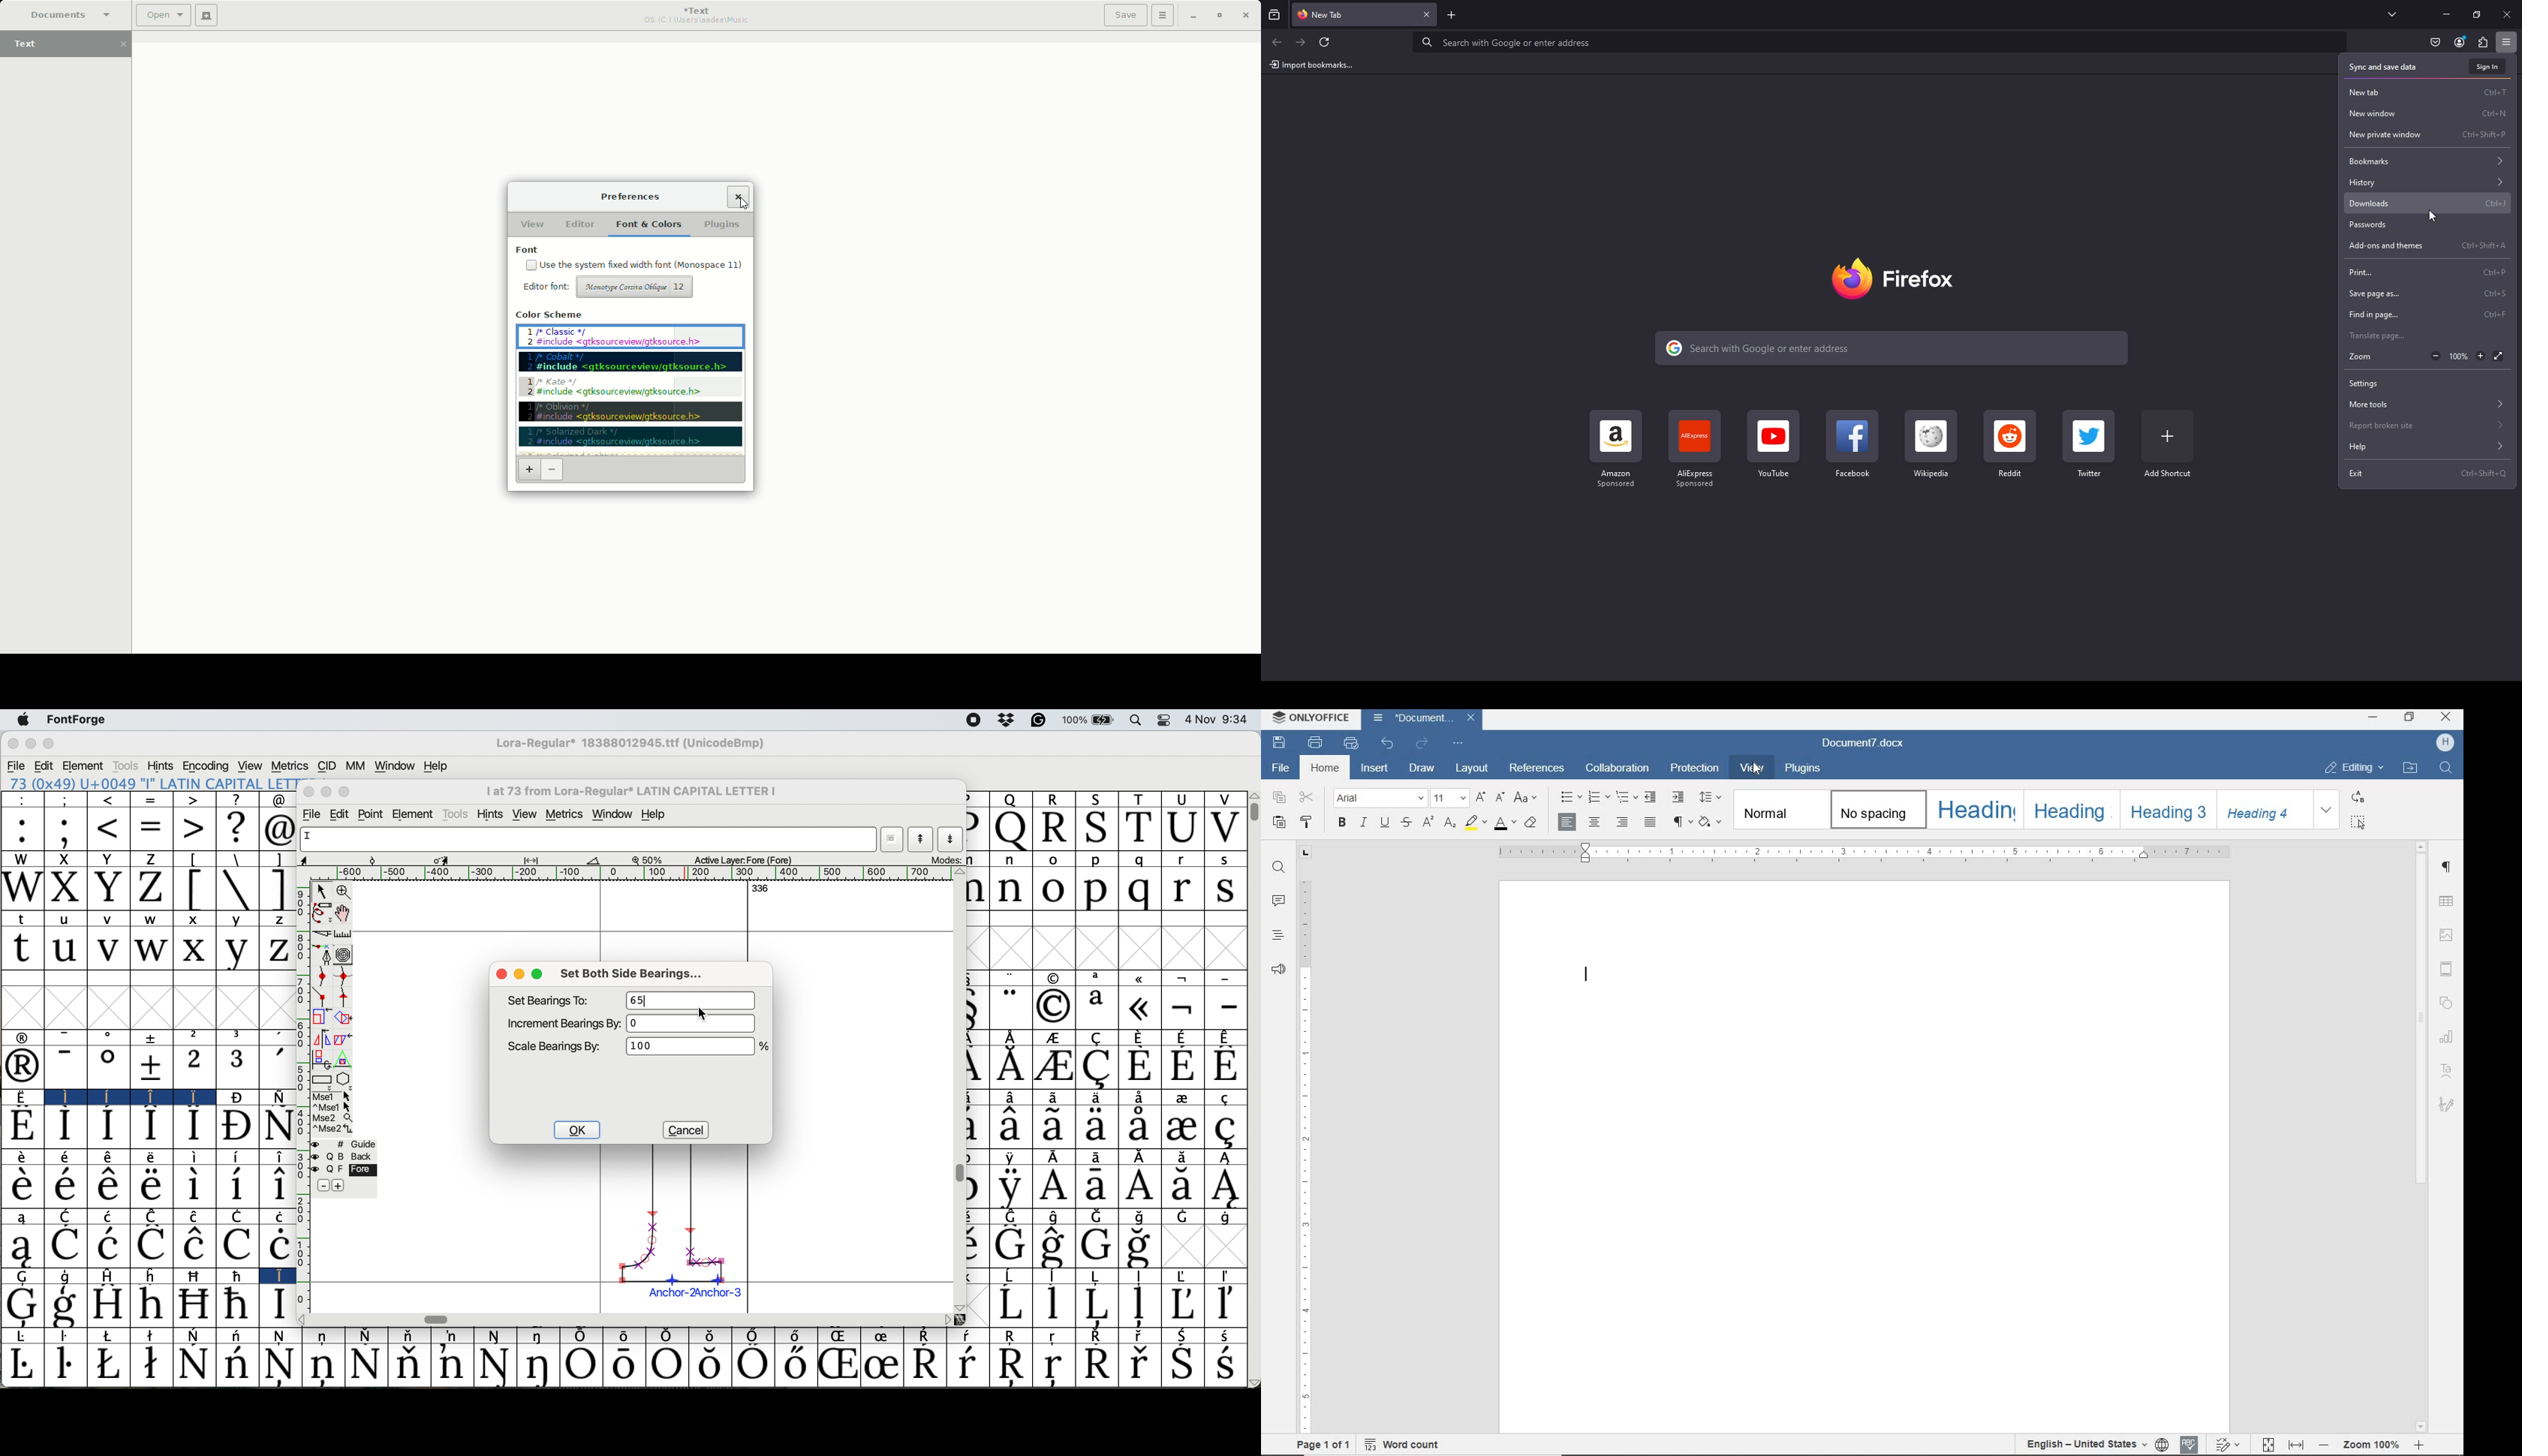  What do you see at coordinates (2444, 744) in the screenshot?
I see `HP` at bounding box center [2444, 744].